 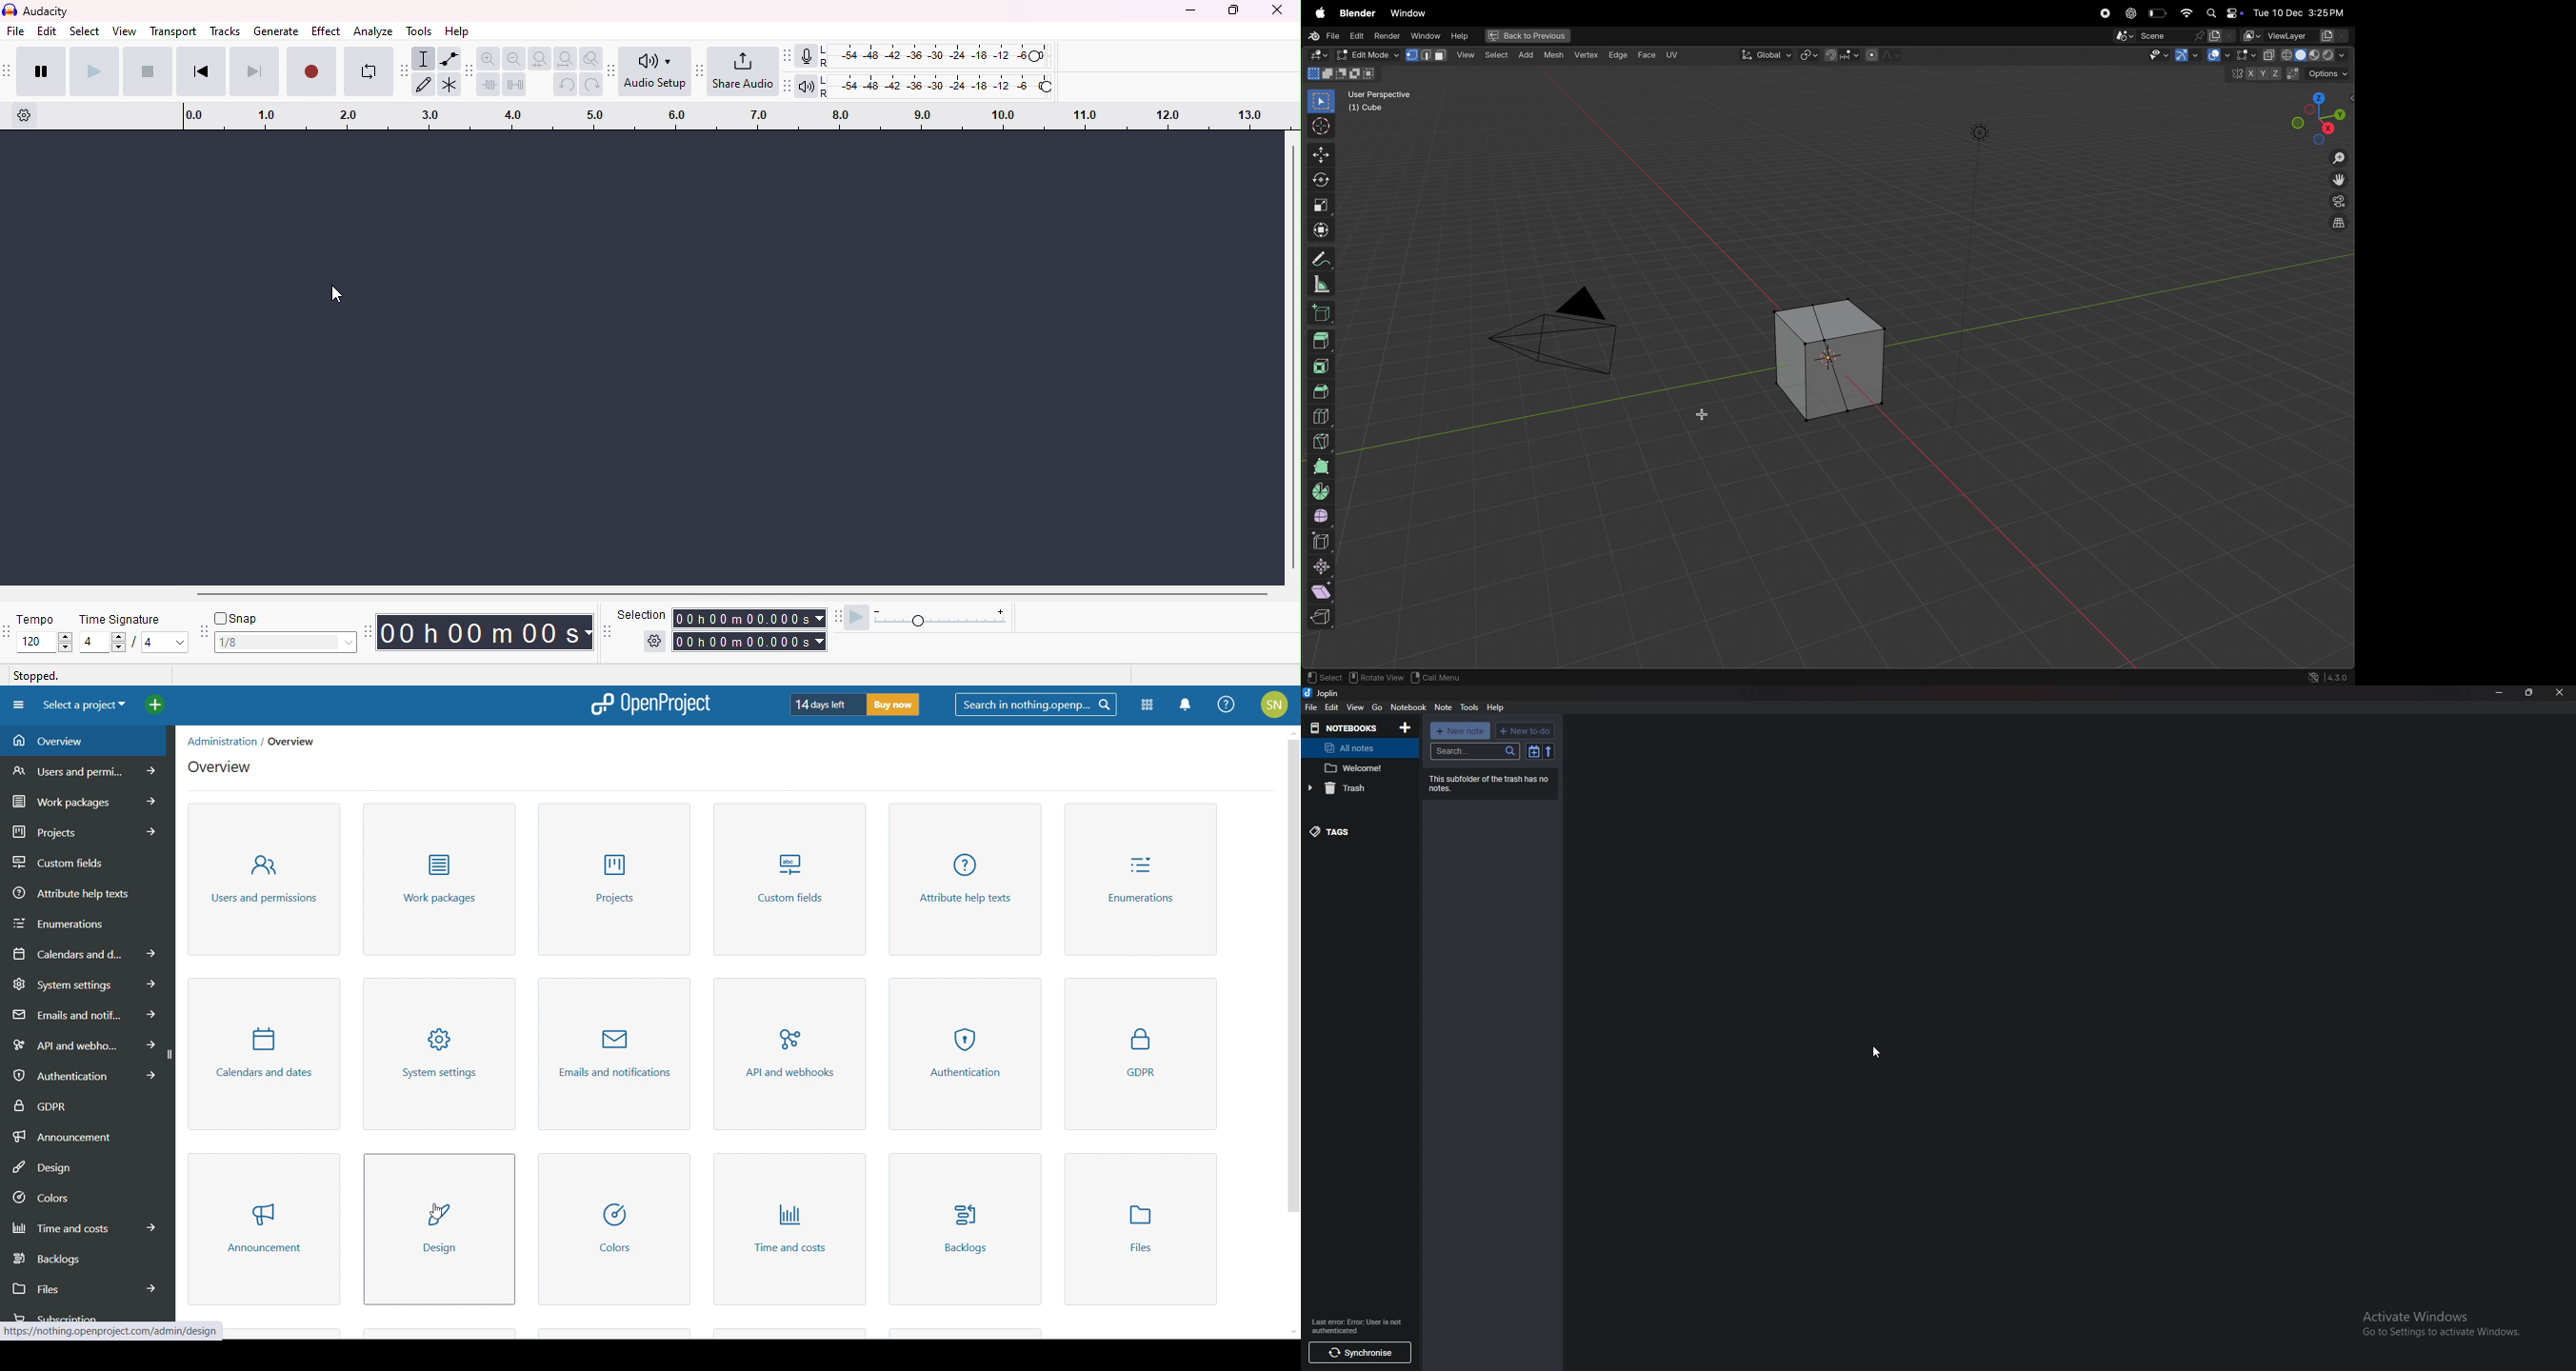 What do you see at coordinates (1327, 693) in the screenshot?
I see `joplin` at bounding box center [1327, 693].